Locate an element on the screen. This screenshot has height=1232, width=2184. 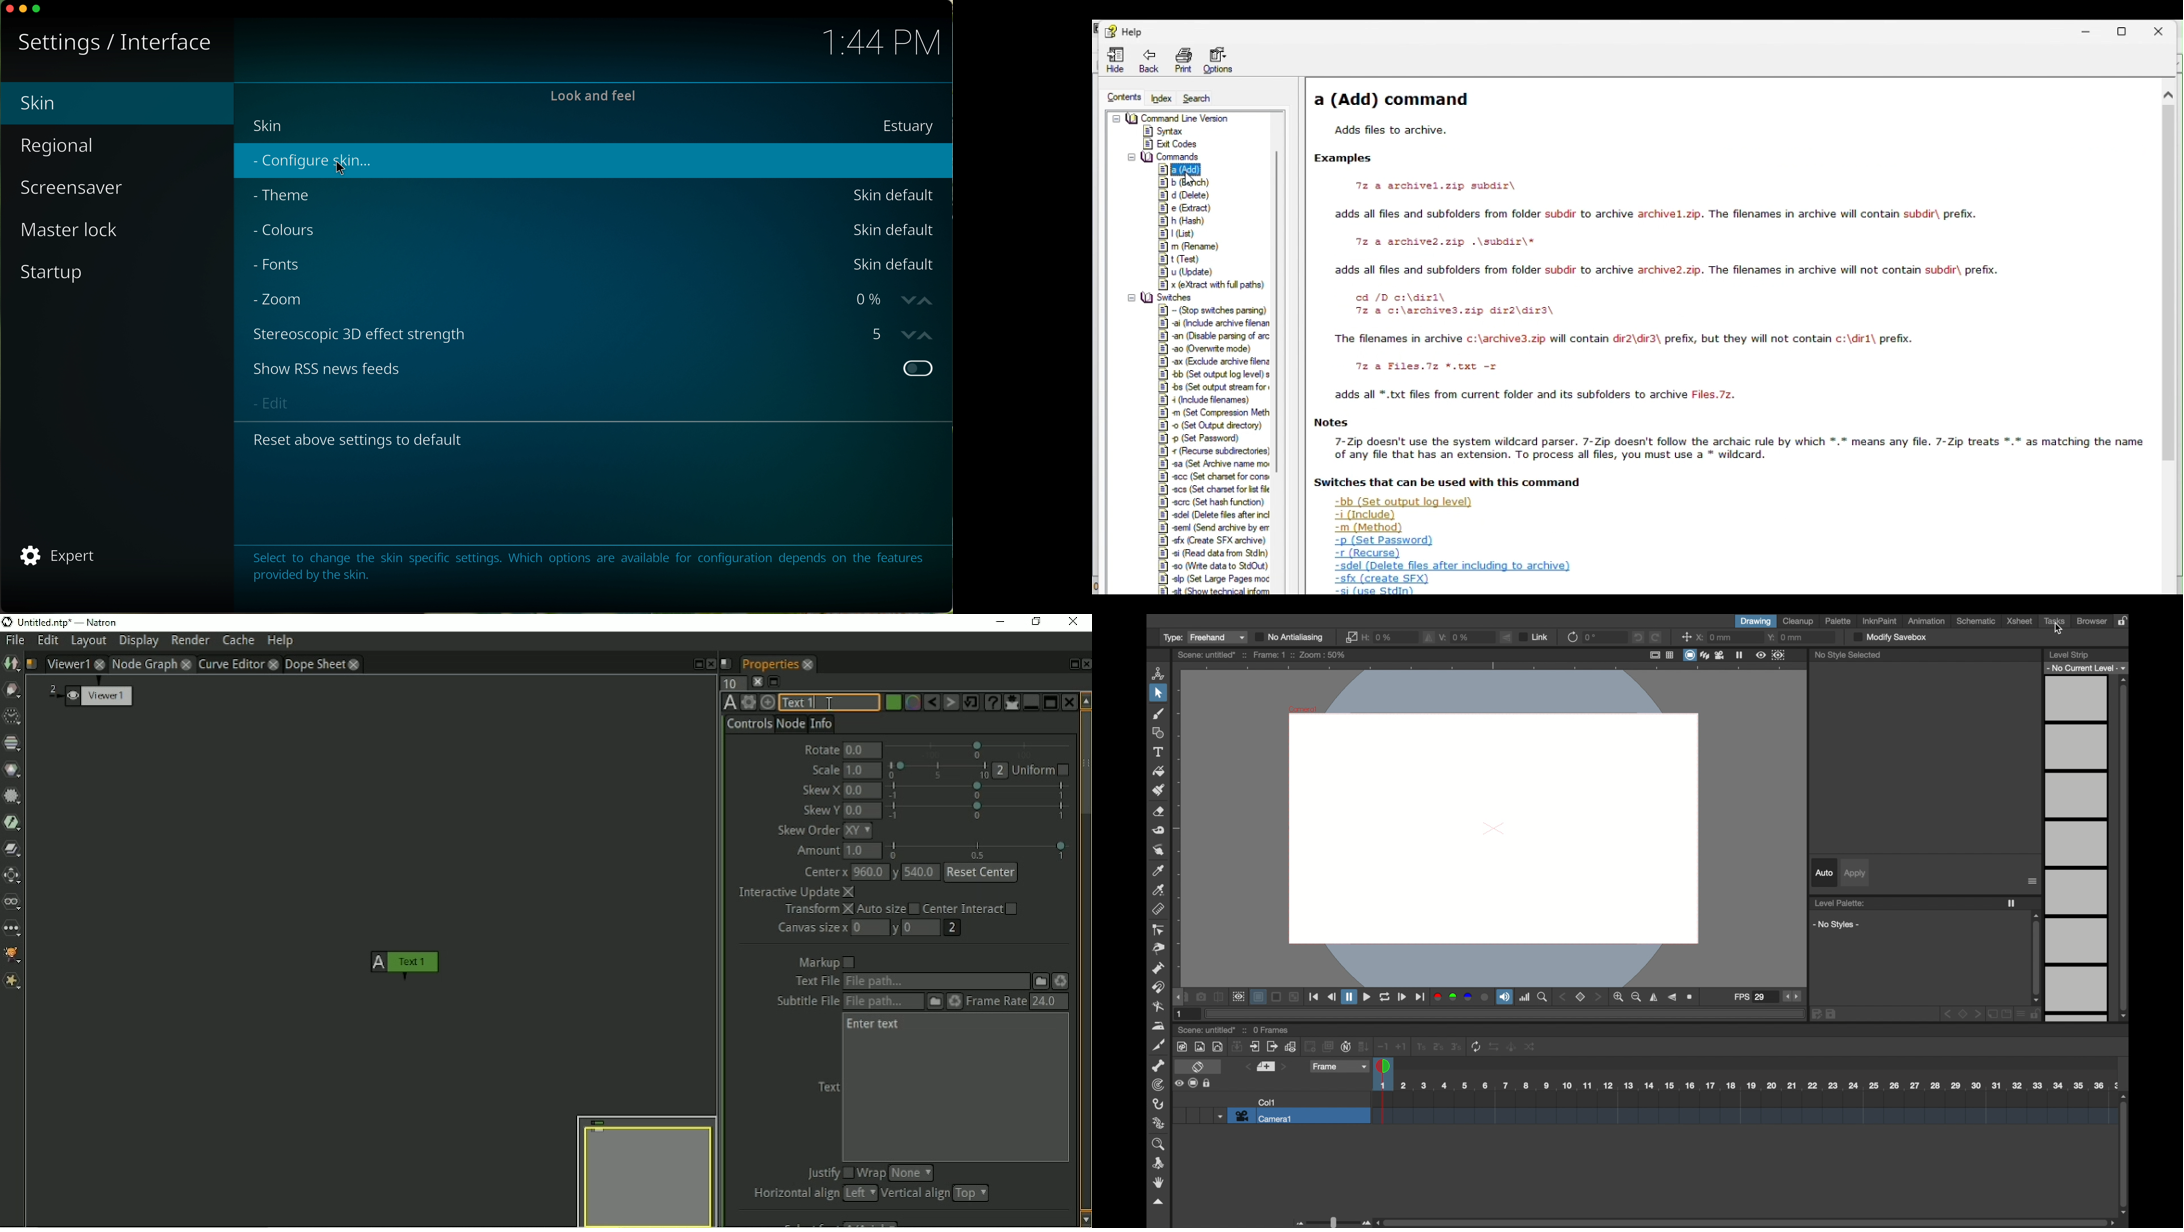
strereoscopic 3D effect strength is located at coordinates (363, 337).